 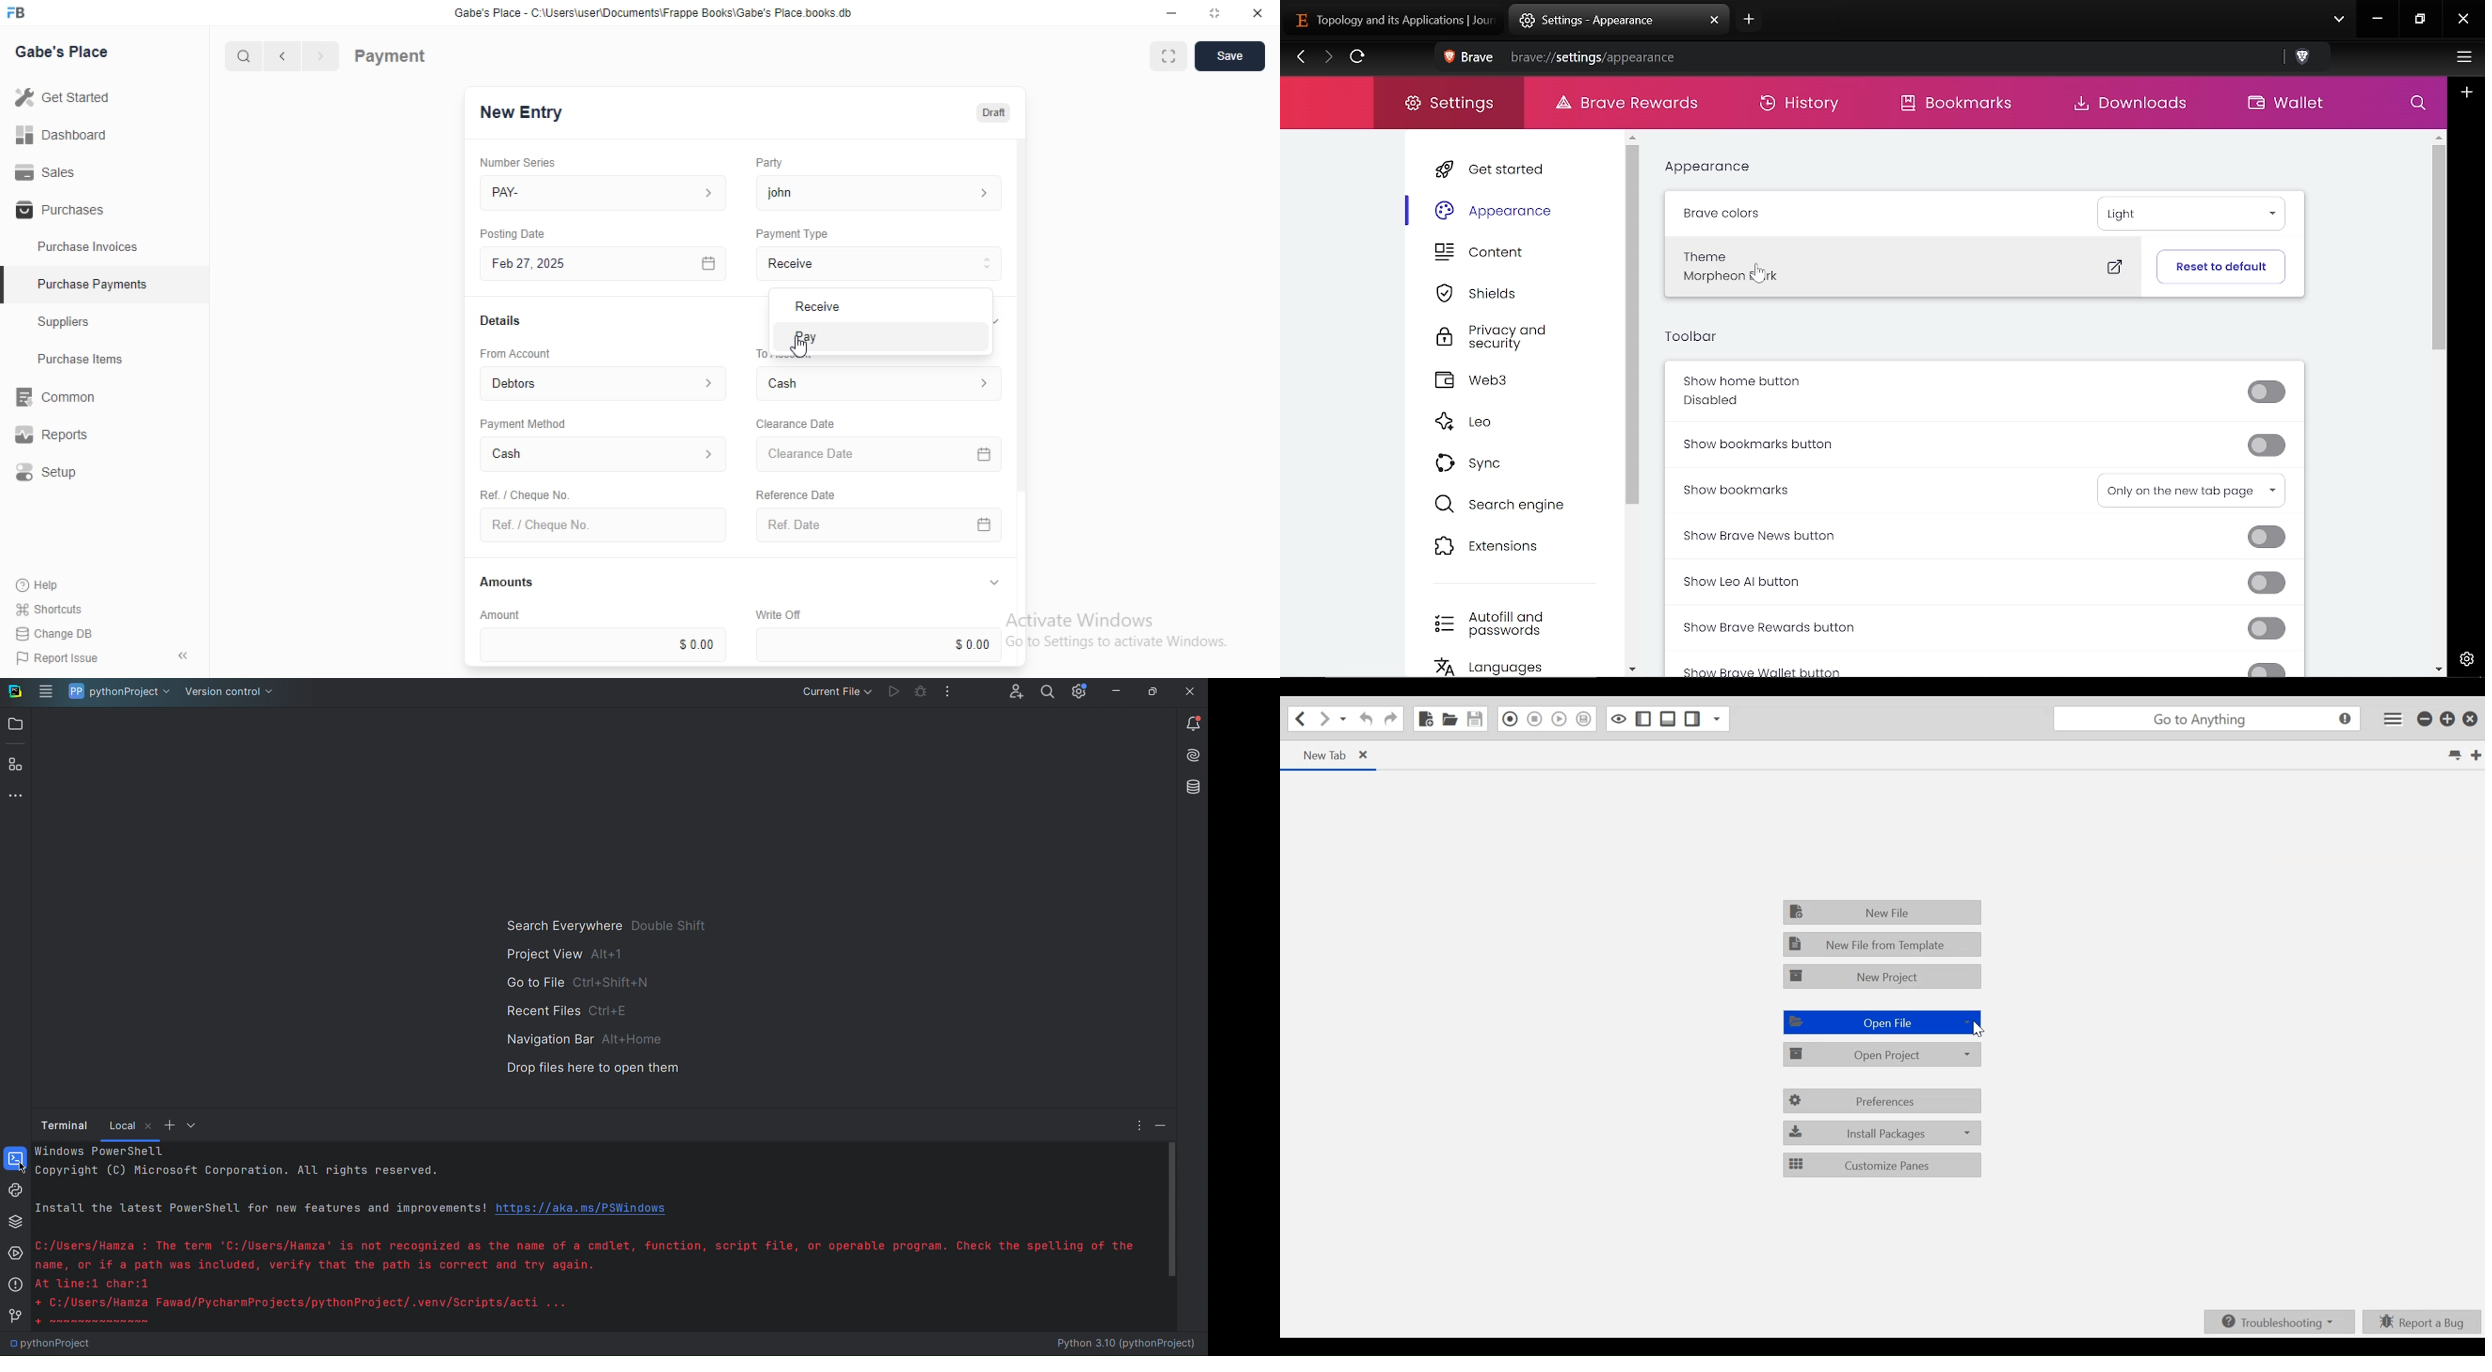 What do you see at coordinates (522, 423) in the screenshot?
I see `‘Payment Method` at bounding box center [522, 423].